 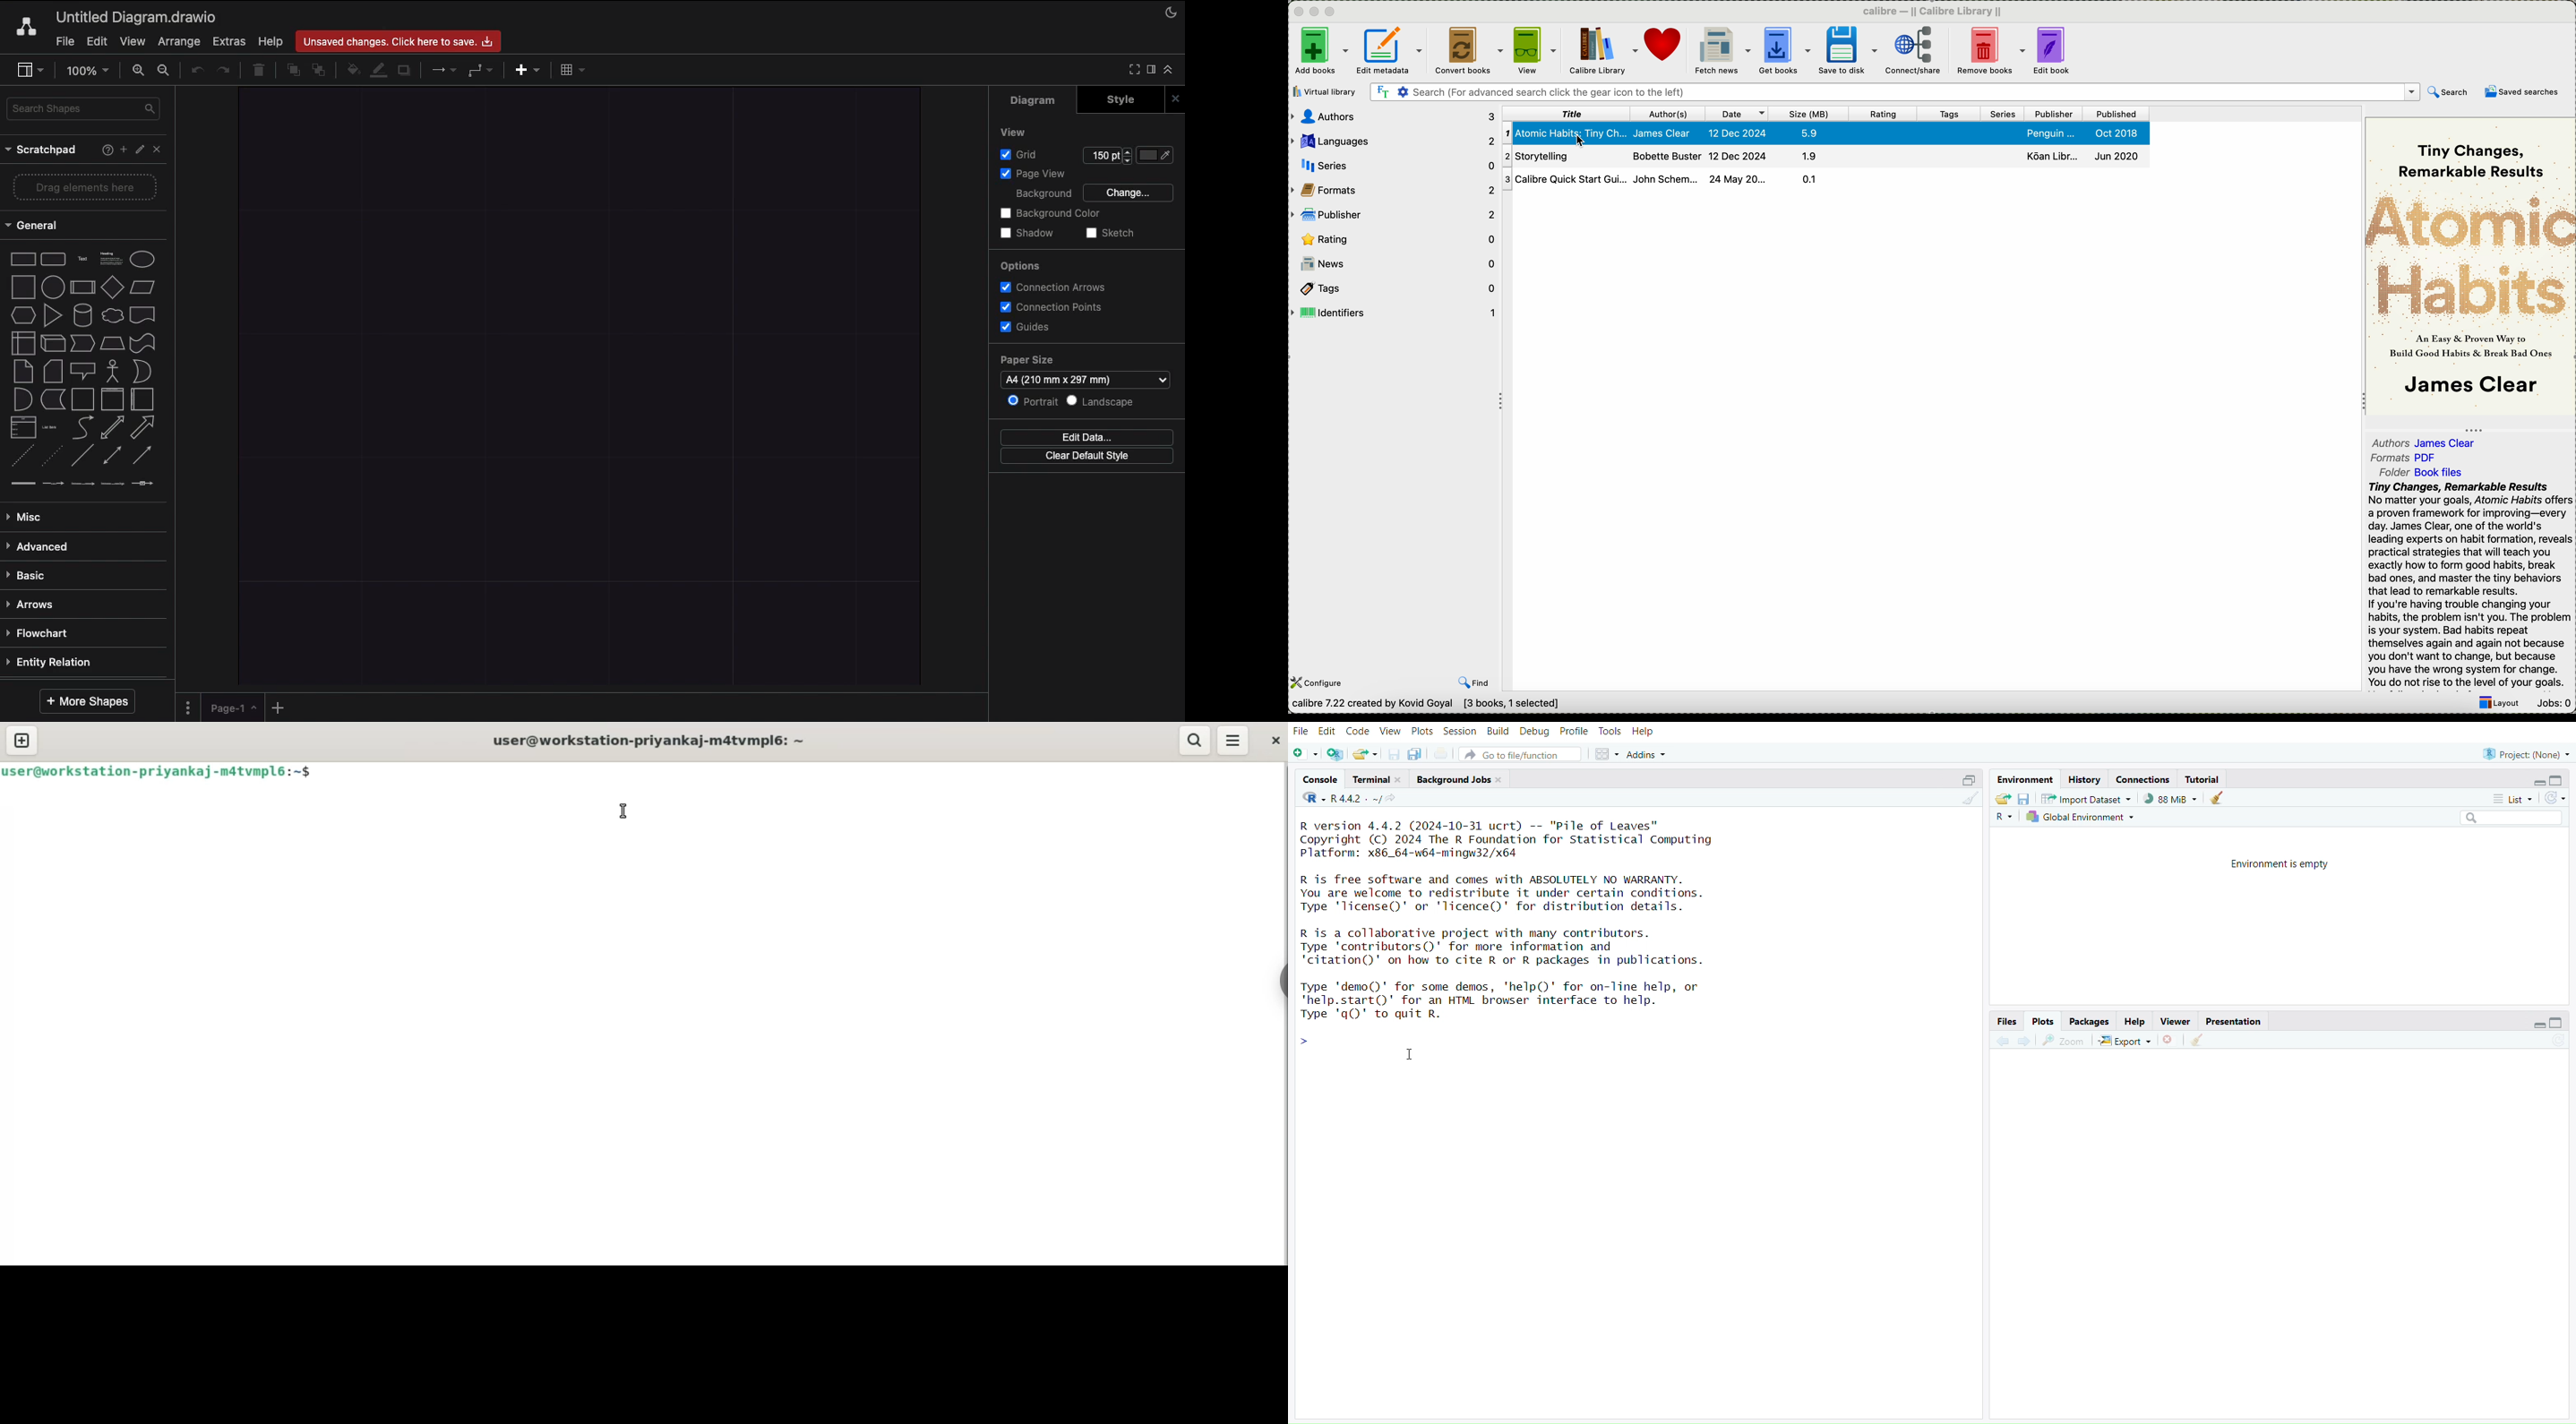 I want to click on Shapes, so click(x=85, y=368).